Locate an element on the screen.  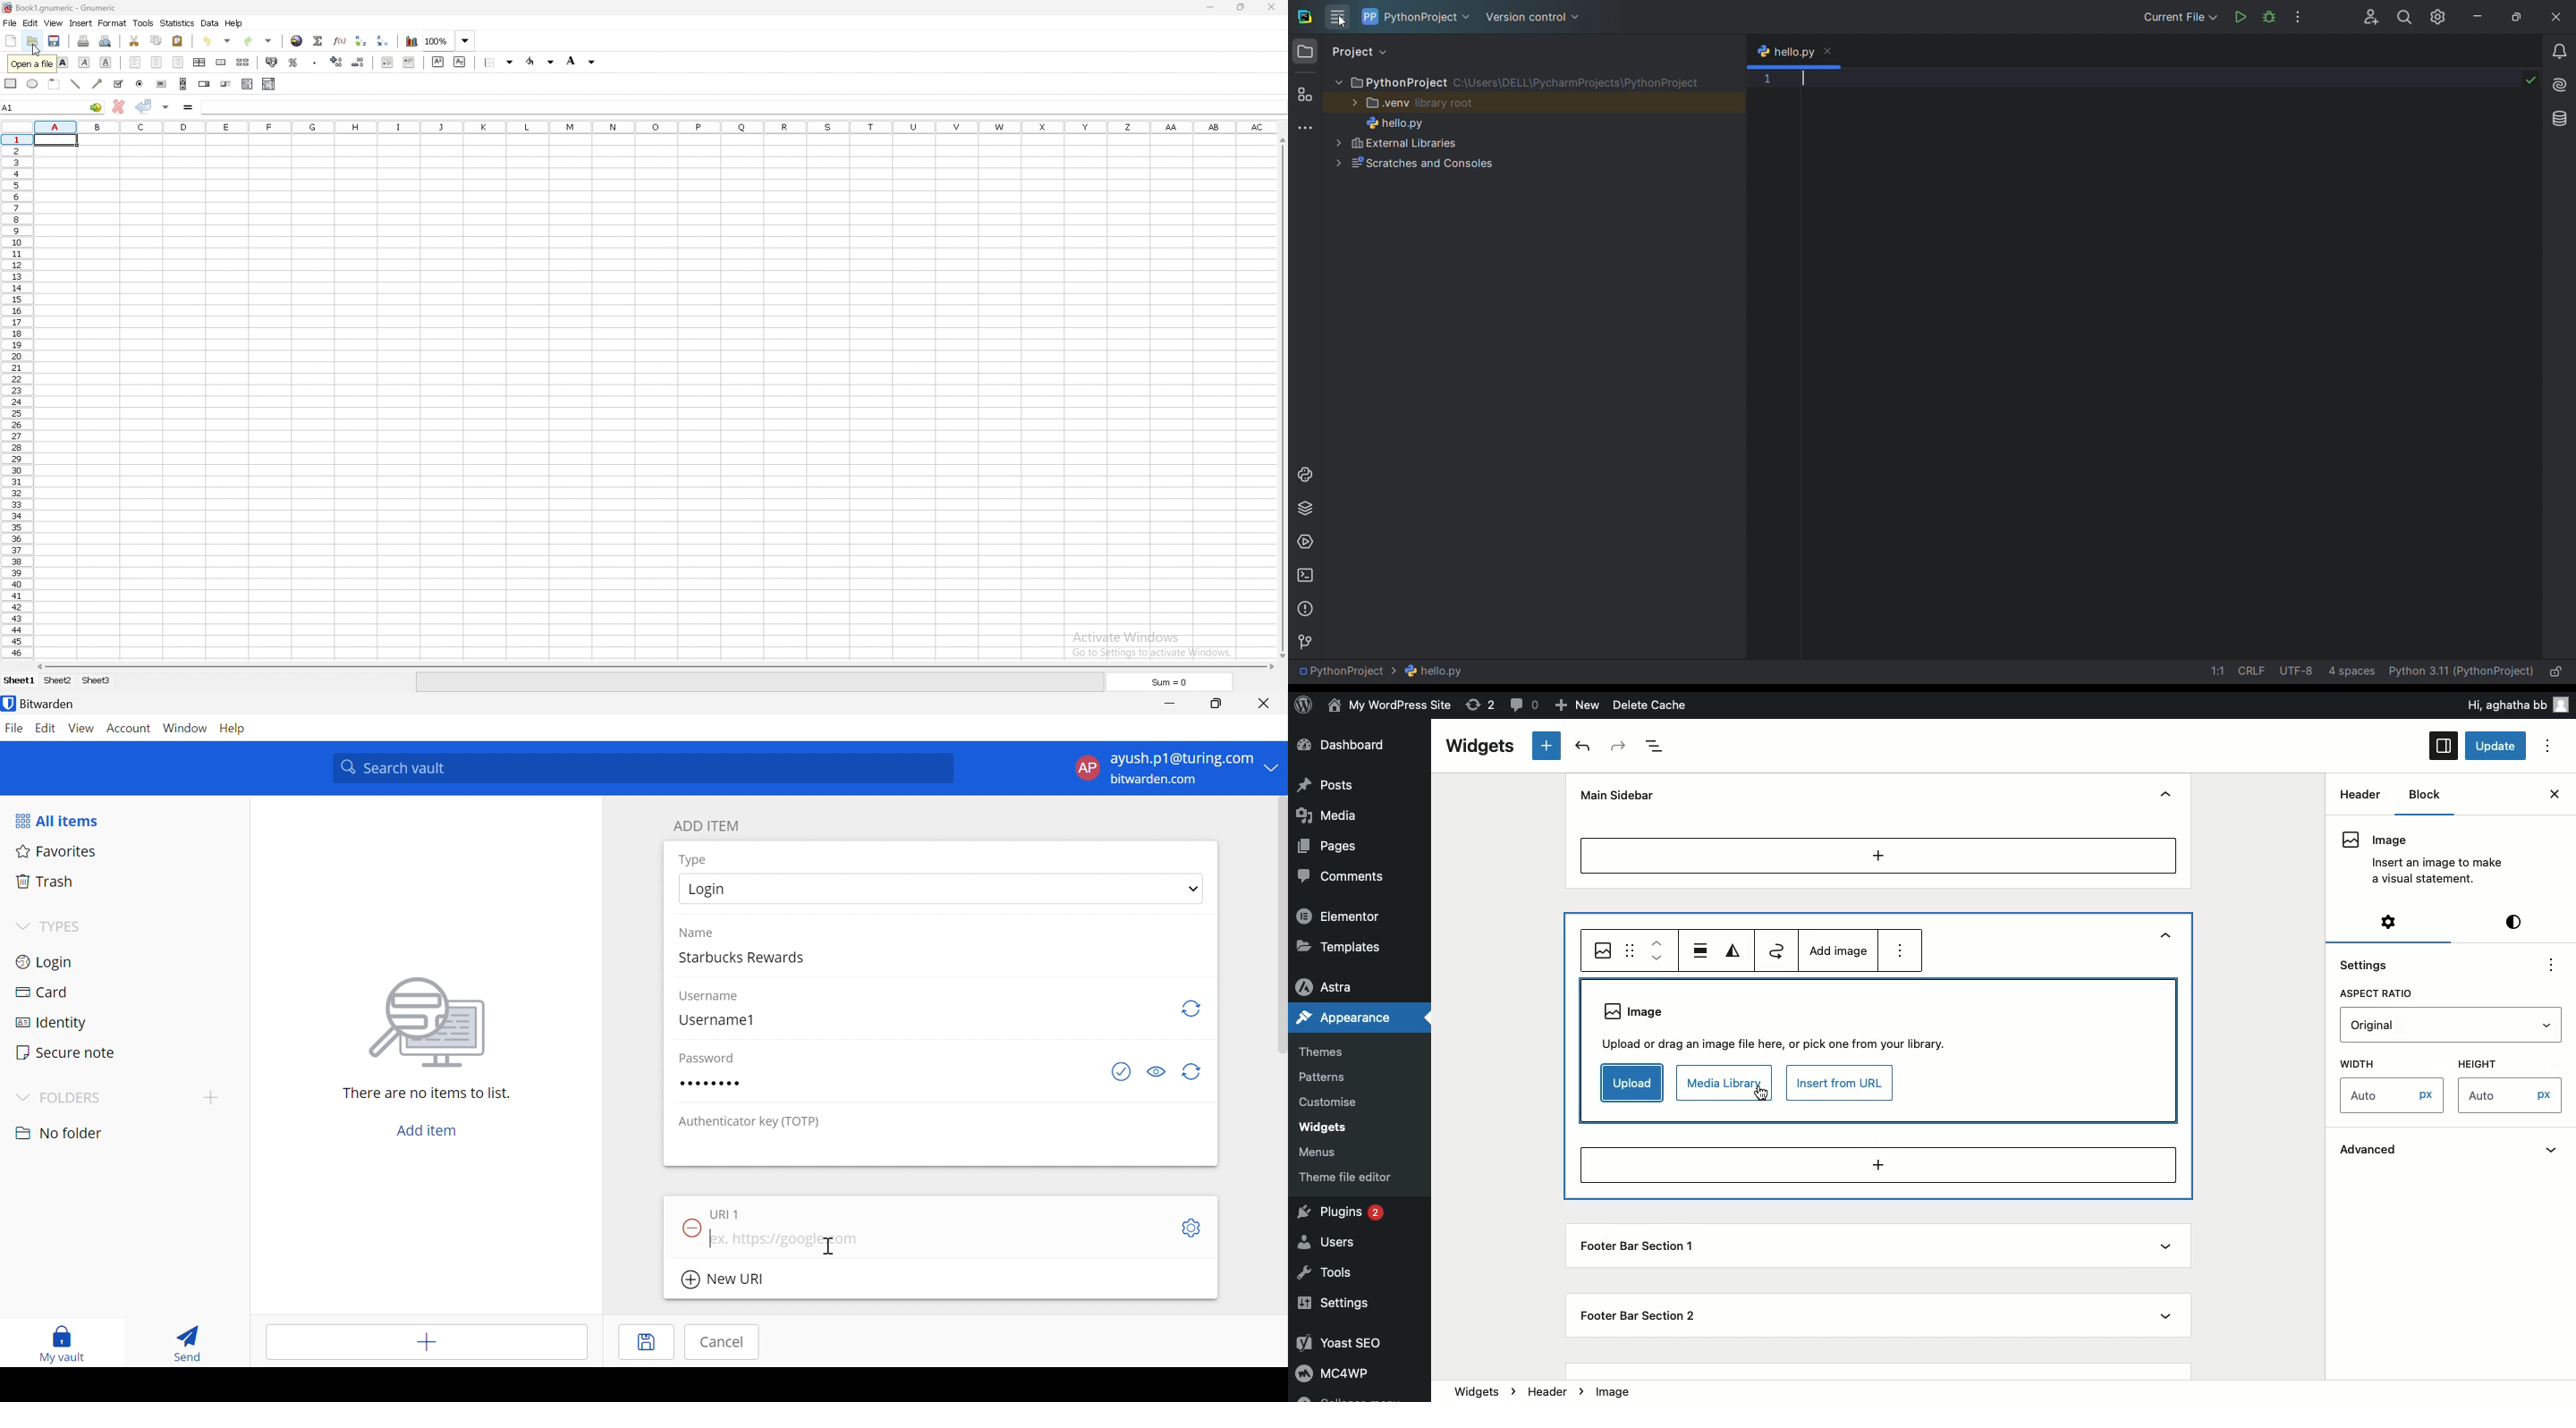
Delete cache is located at coordinates (1651, 705).